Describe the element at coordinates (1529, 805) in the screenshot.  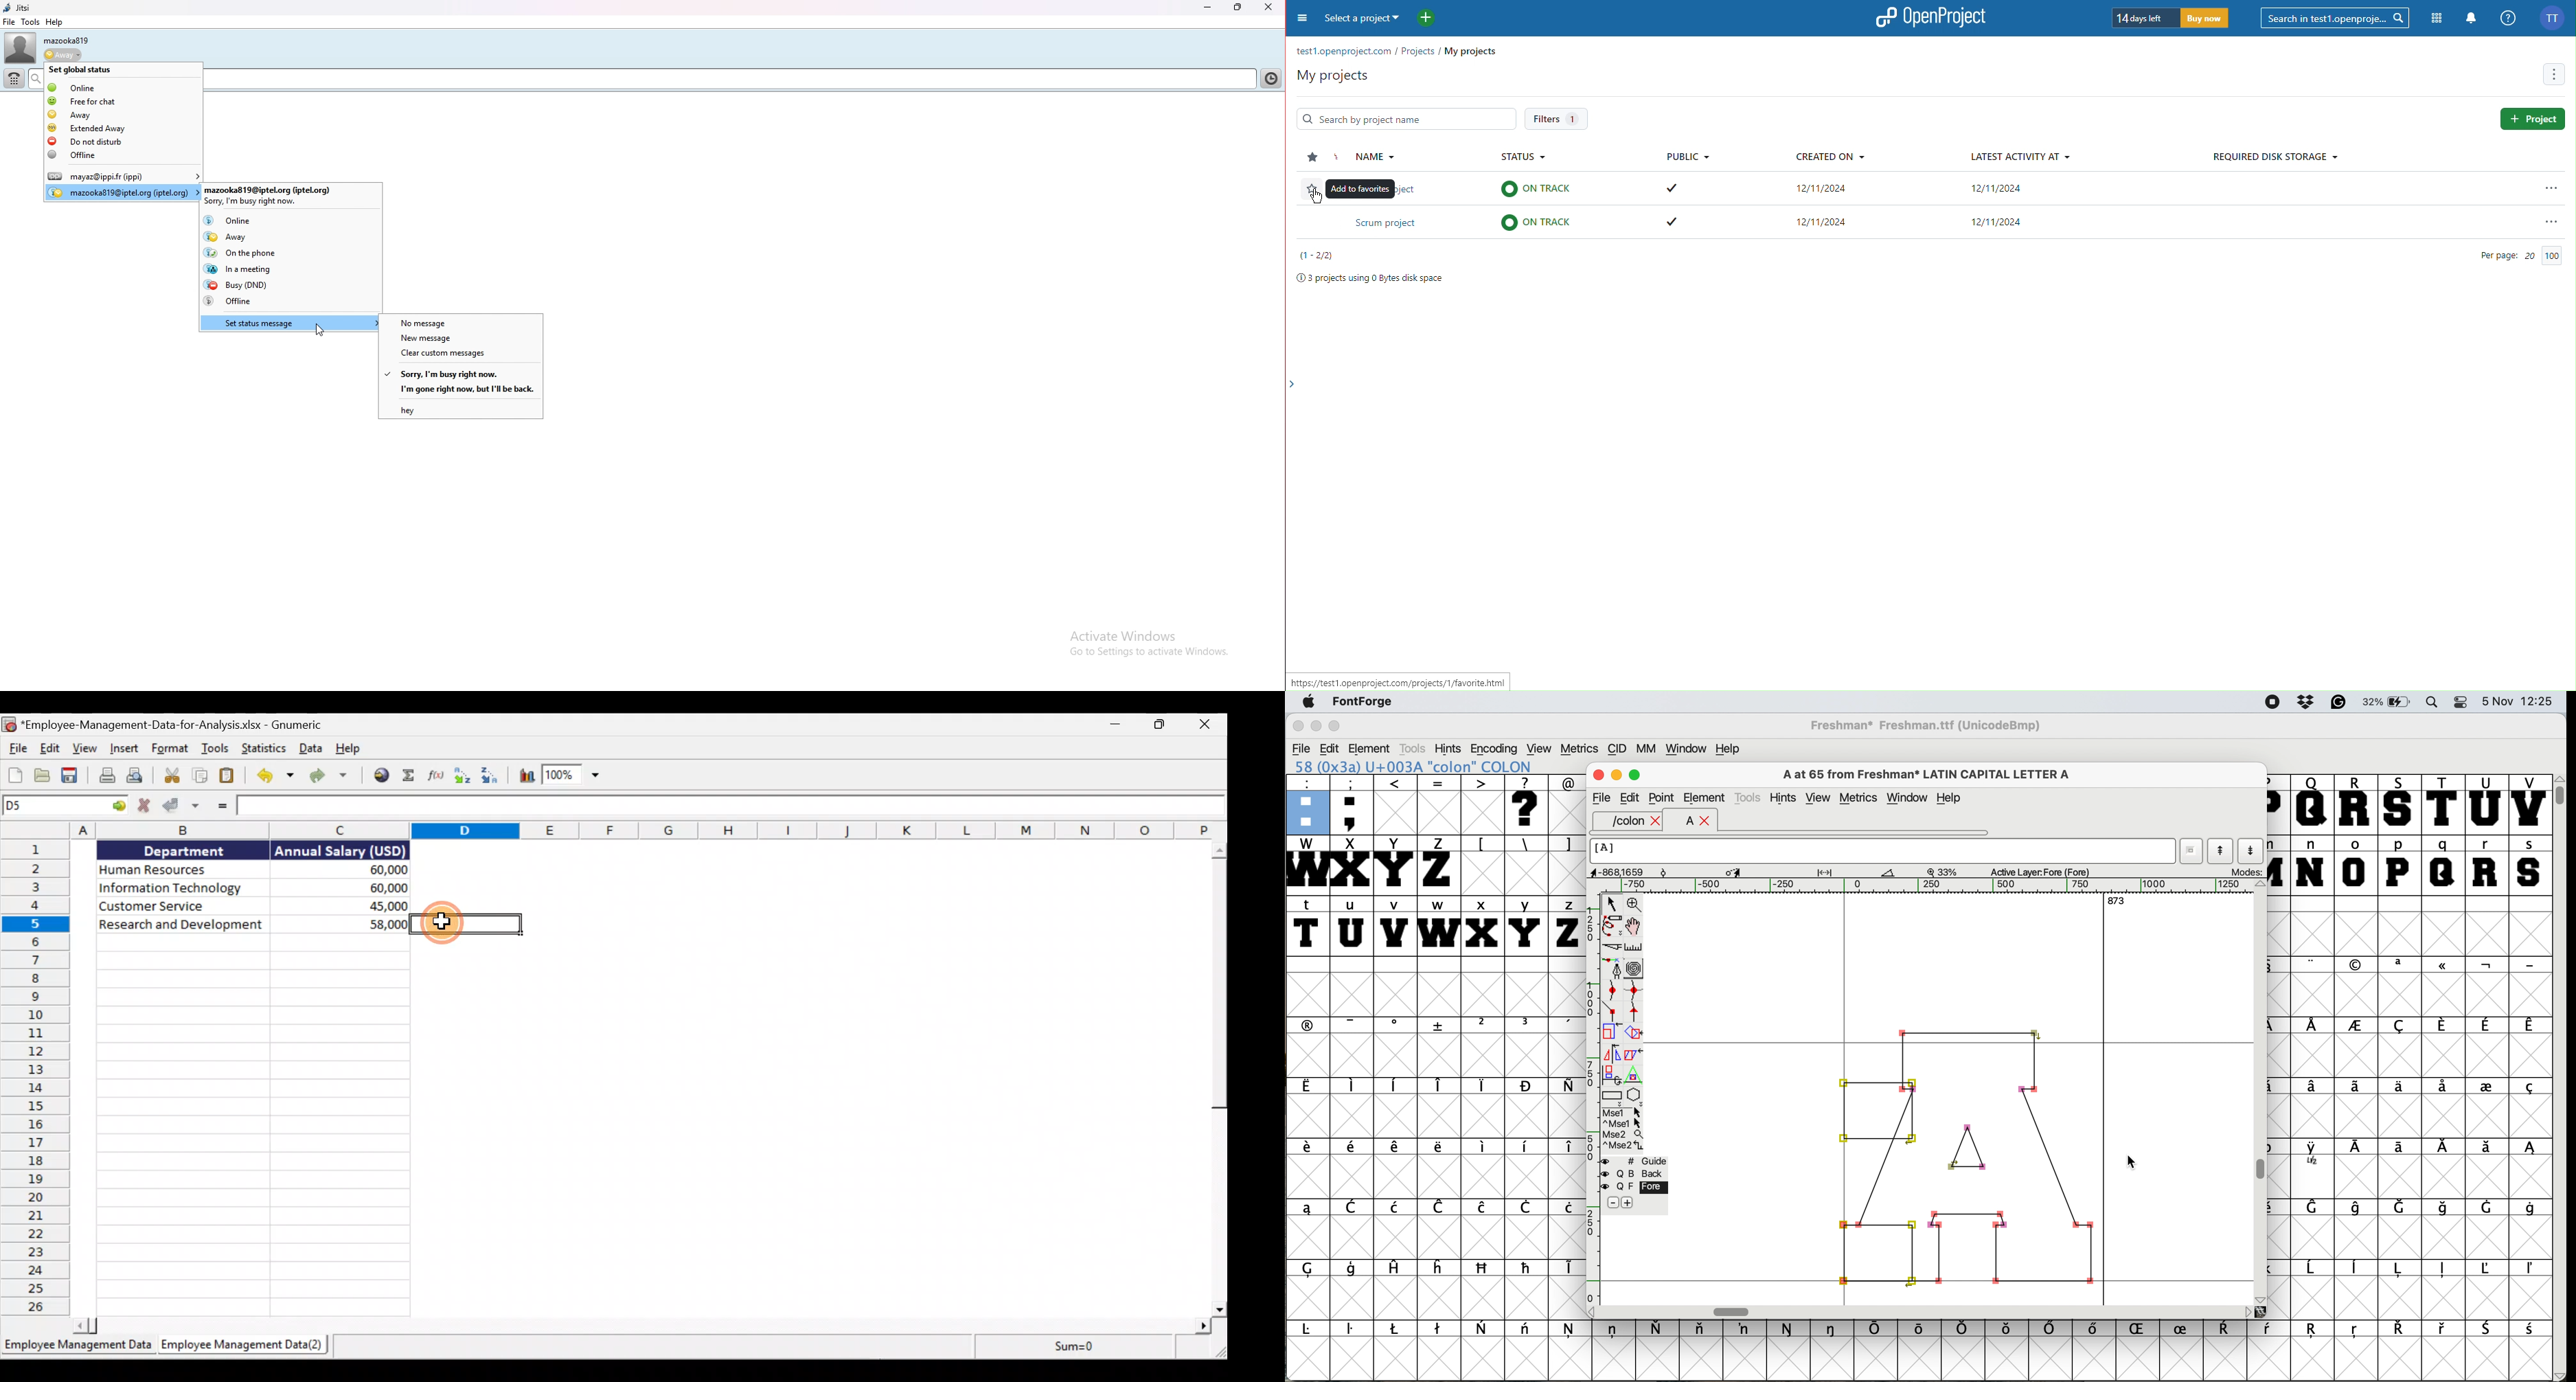
I see `?` at that location.